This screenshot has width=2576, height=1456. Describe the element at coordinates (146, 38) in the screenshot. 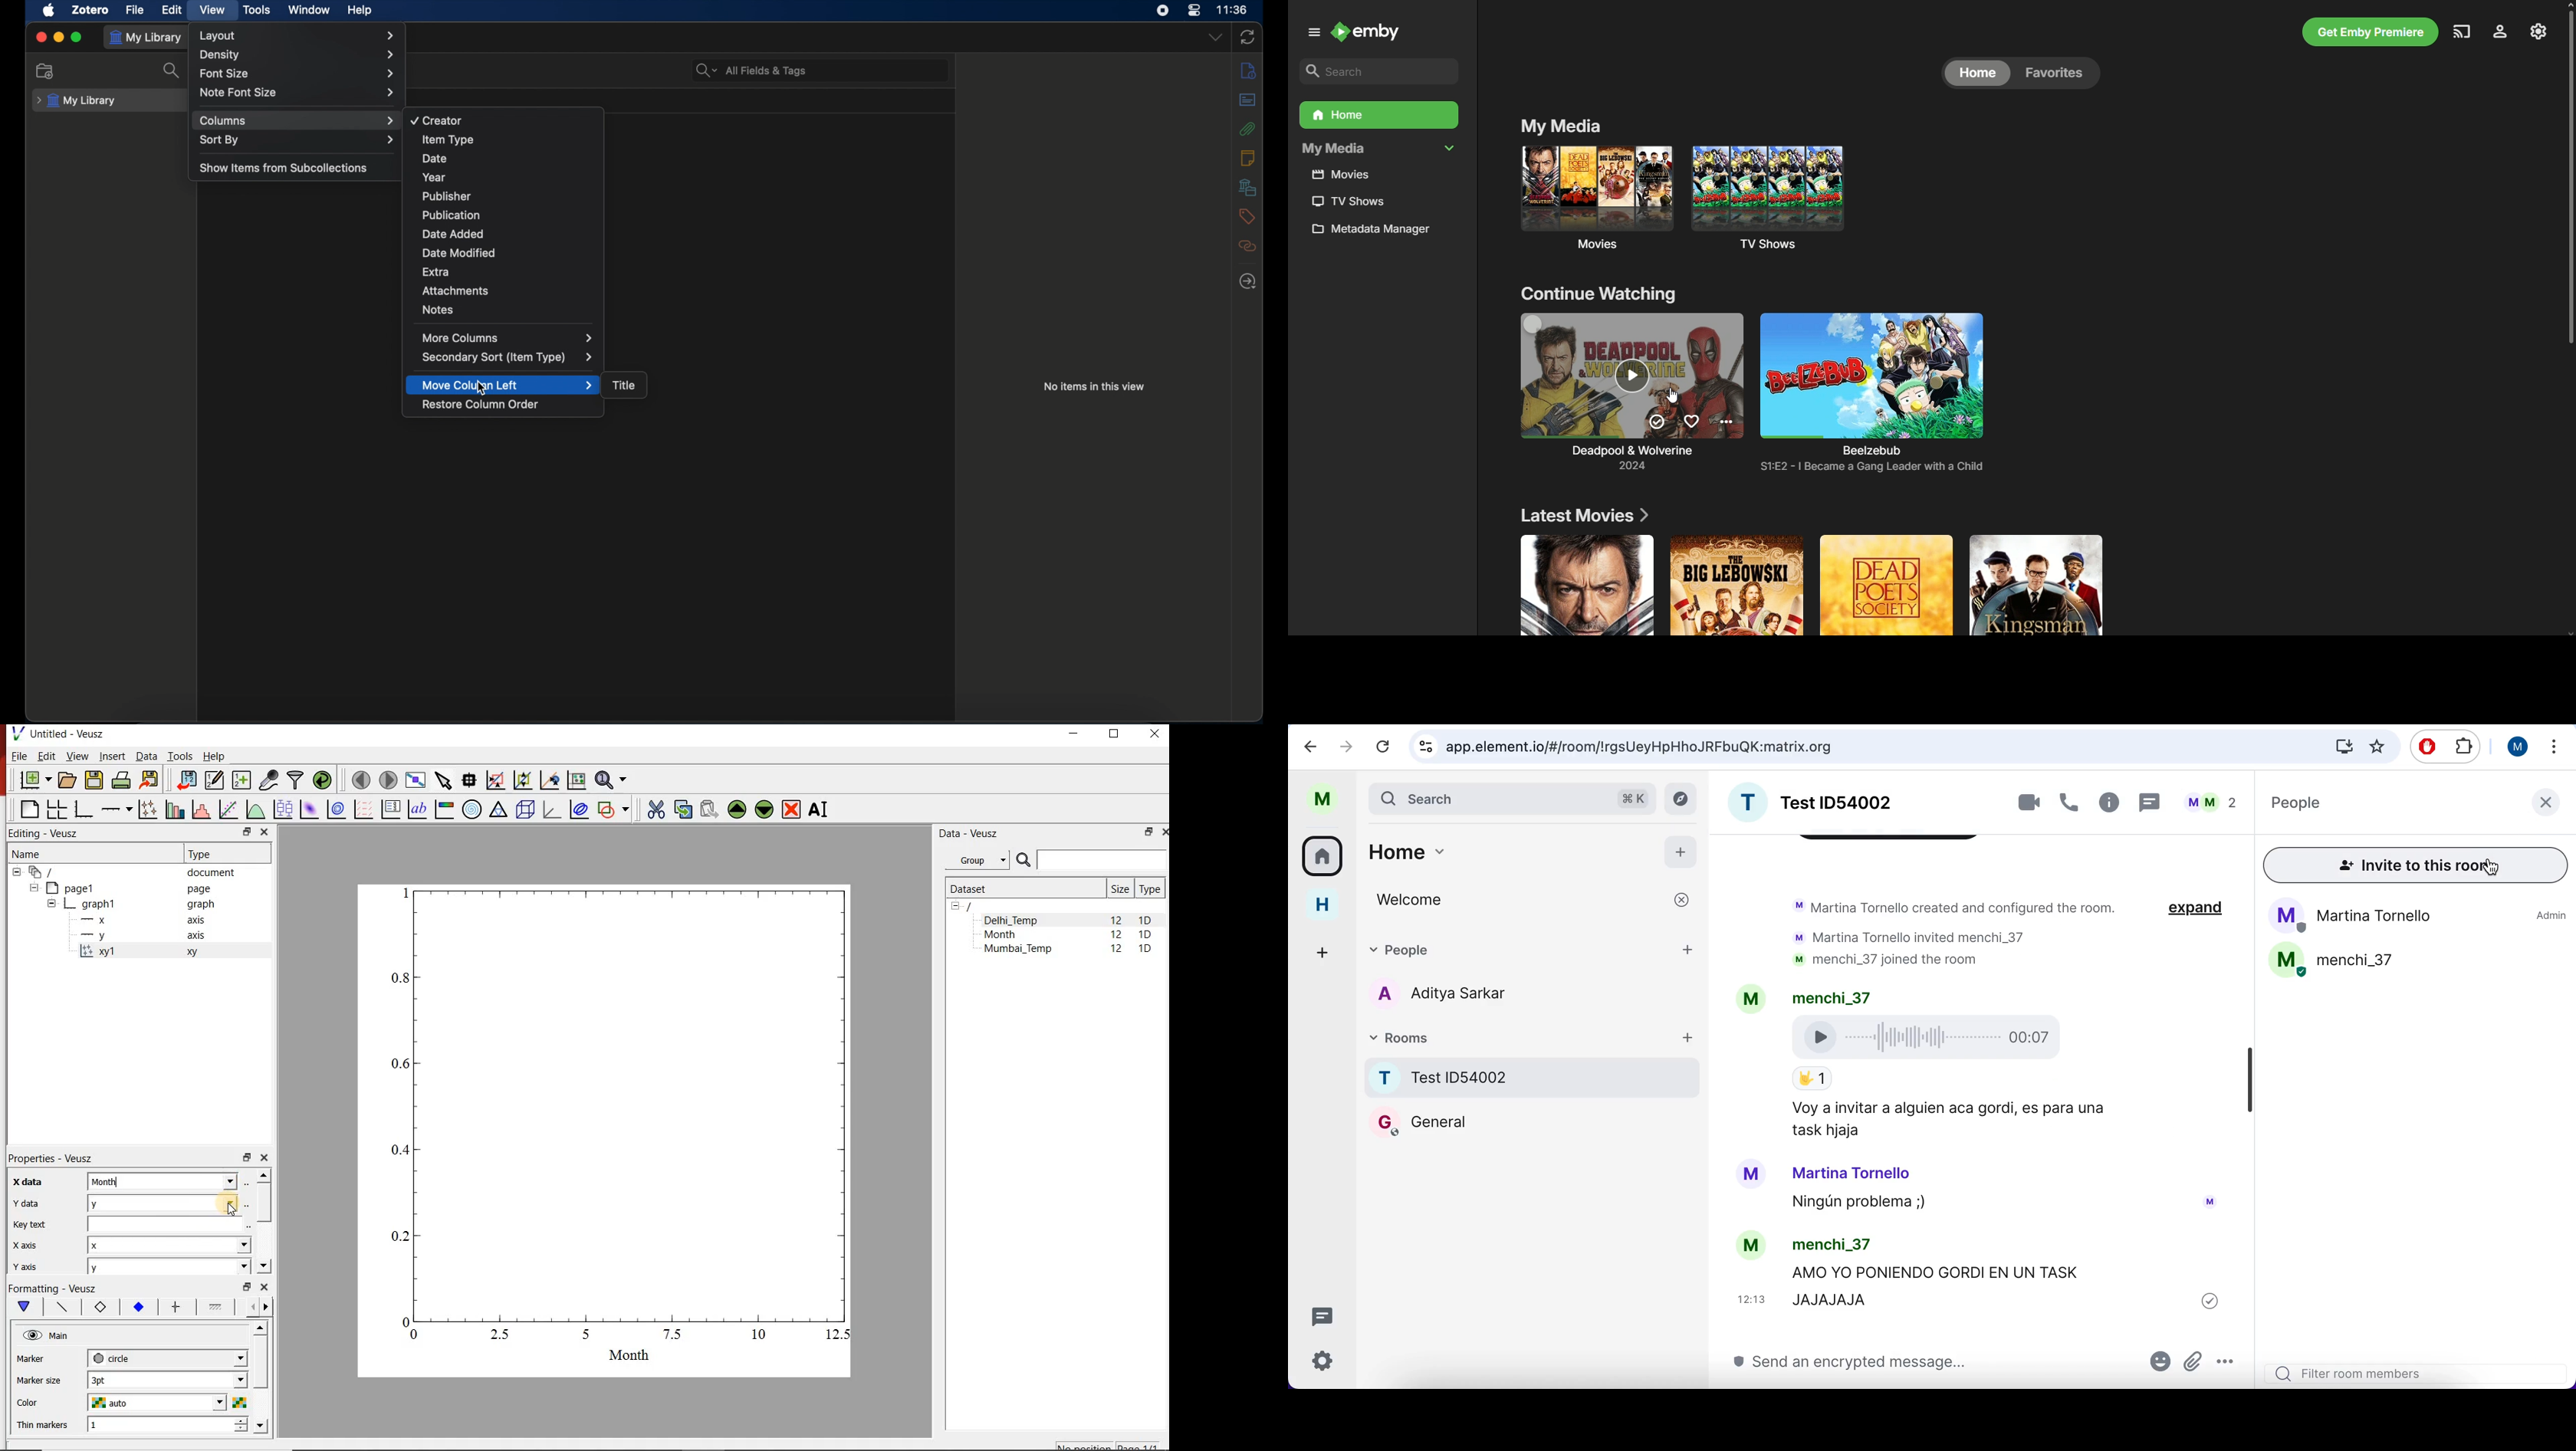

I see `my library` at that location.